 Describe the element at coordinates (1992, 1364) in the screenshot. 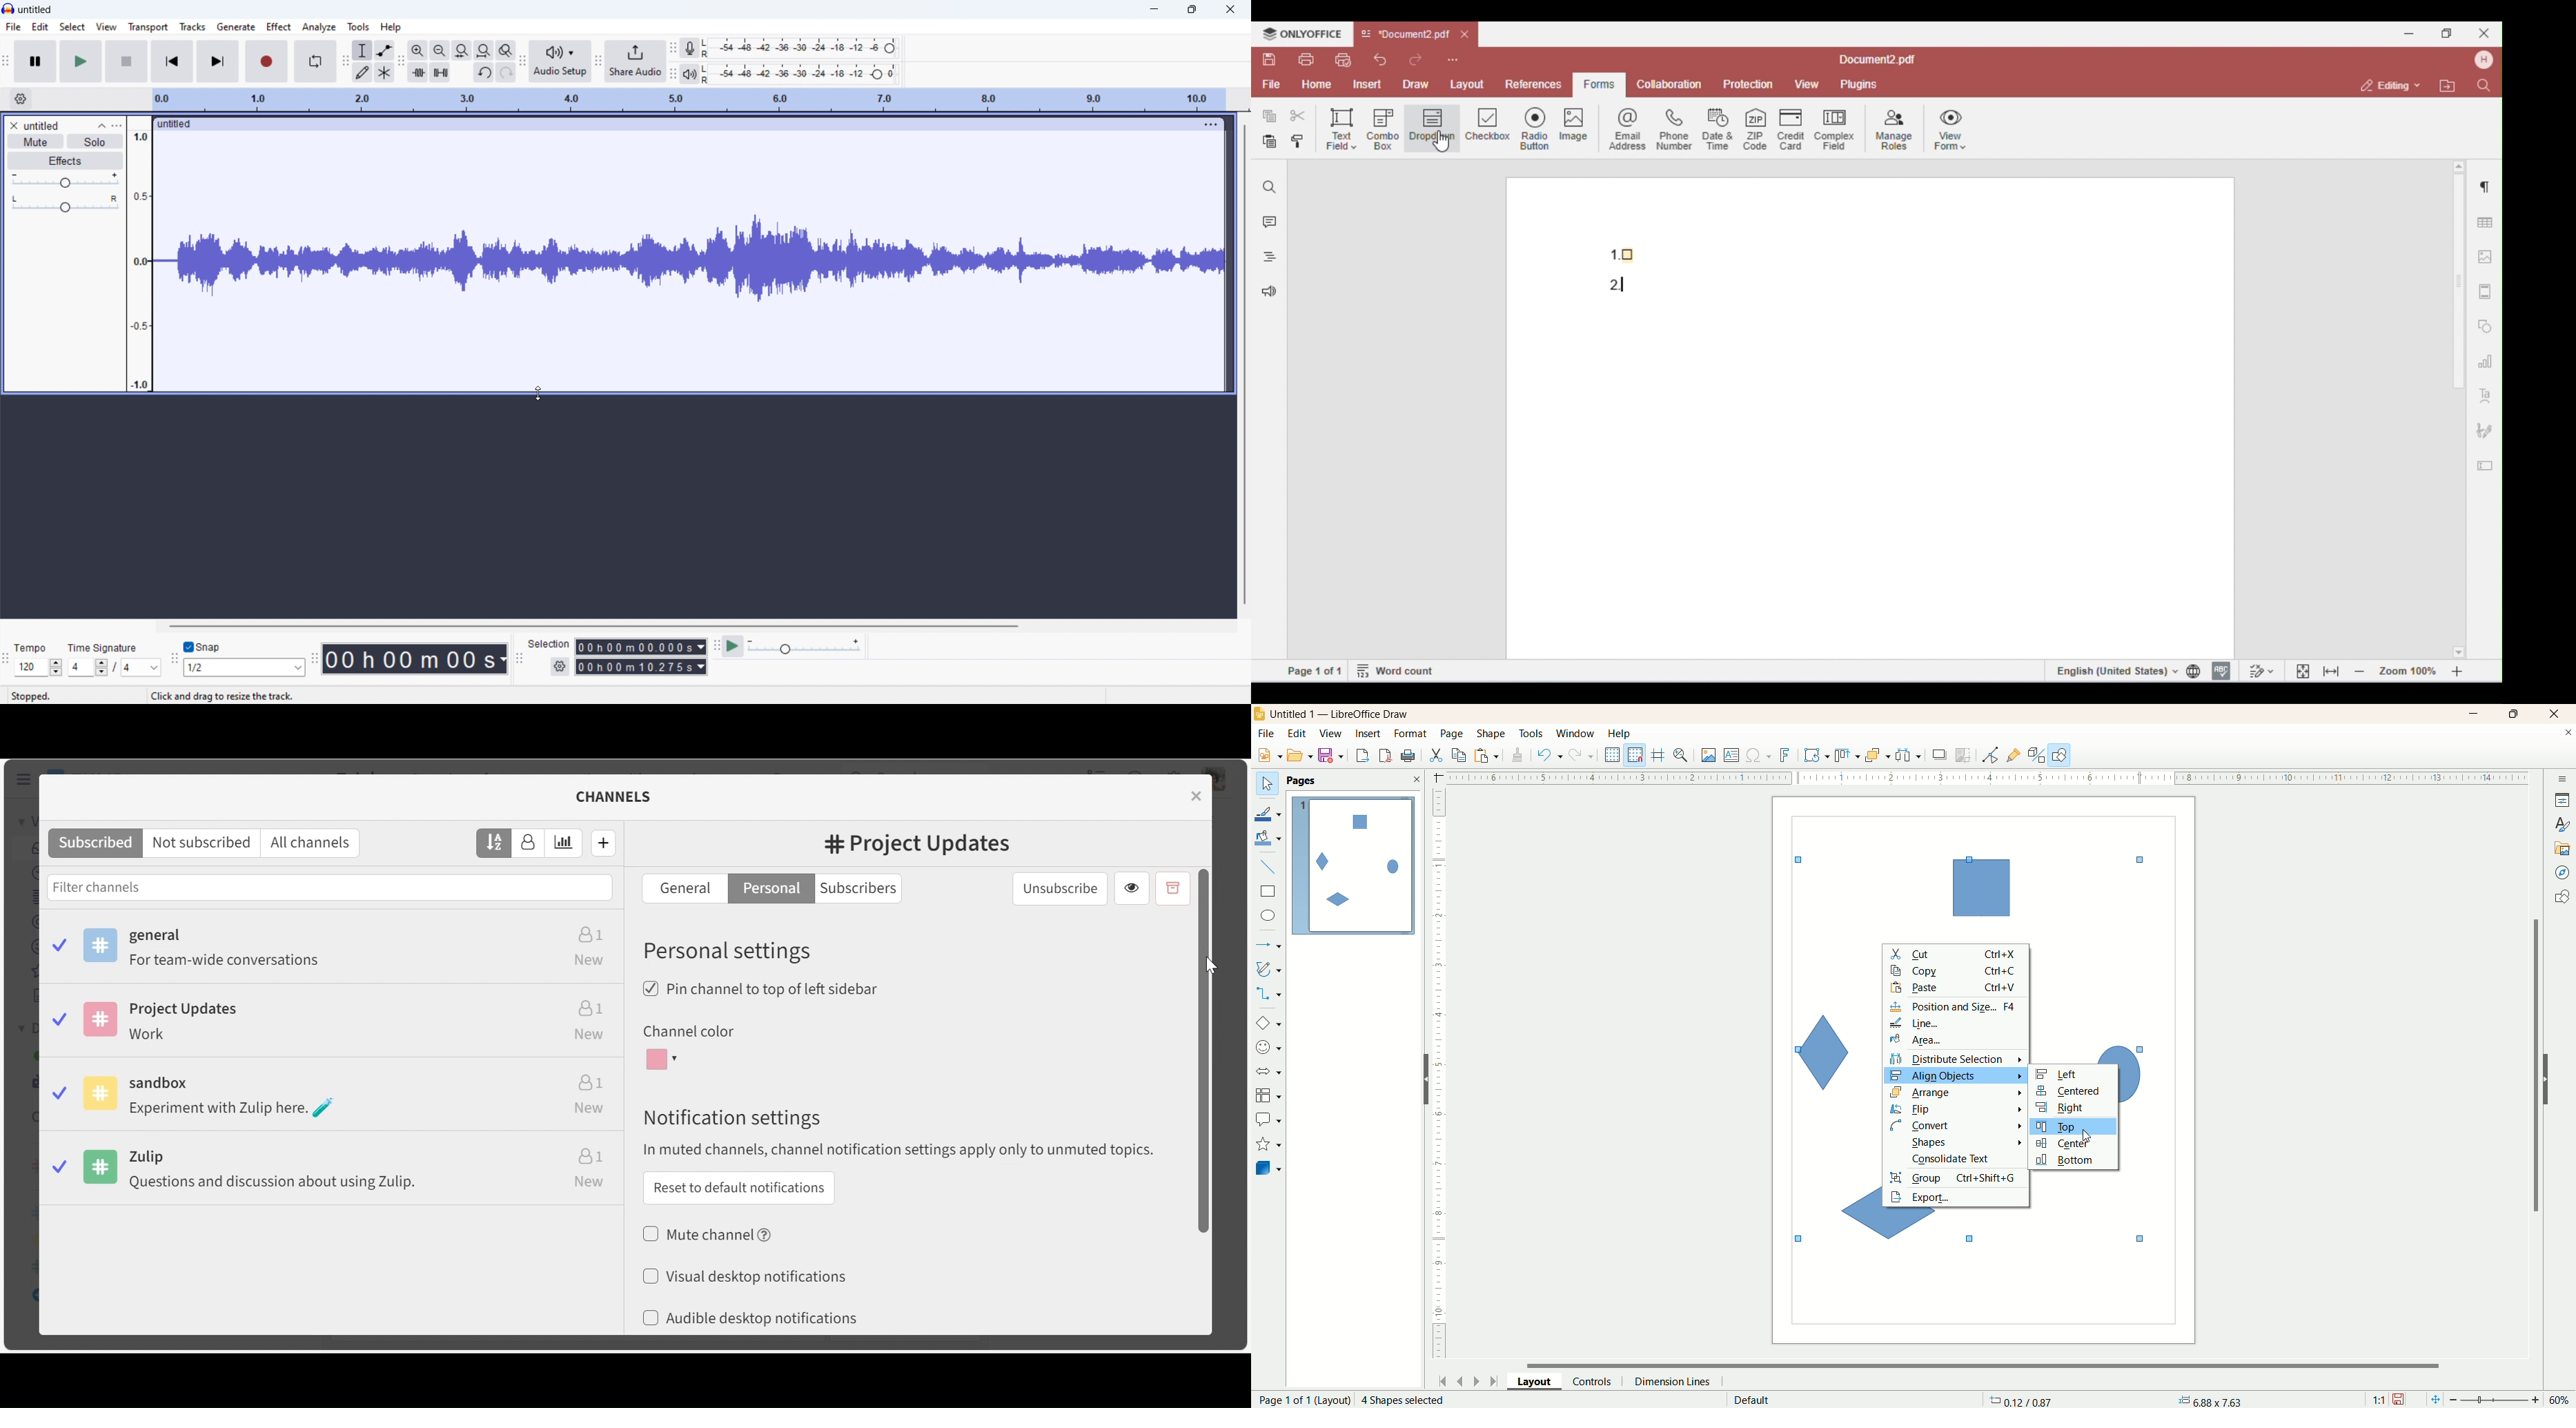

I see `horizontal scroll bar` at that location.